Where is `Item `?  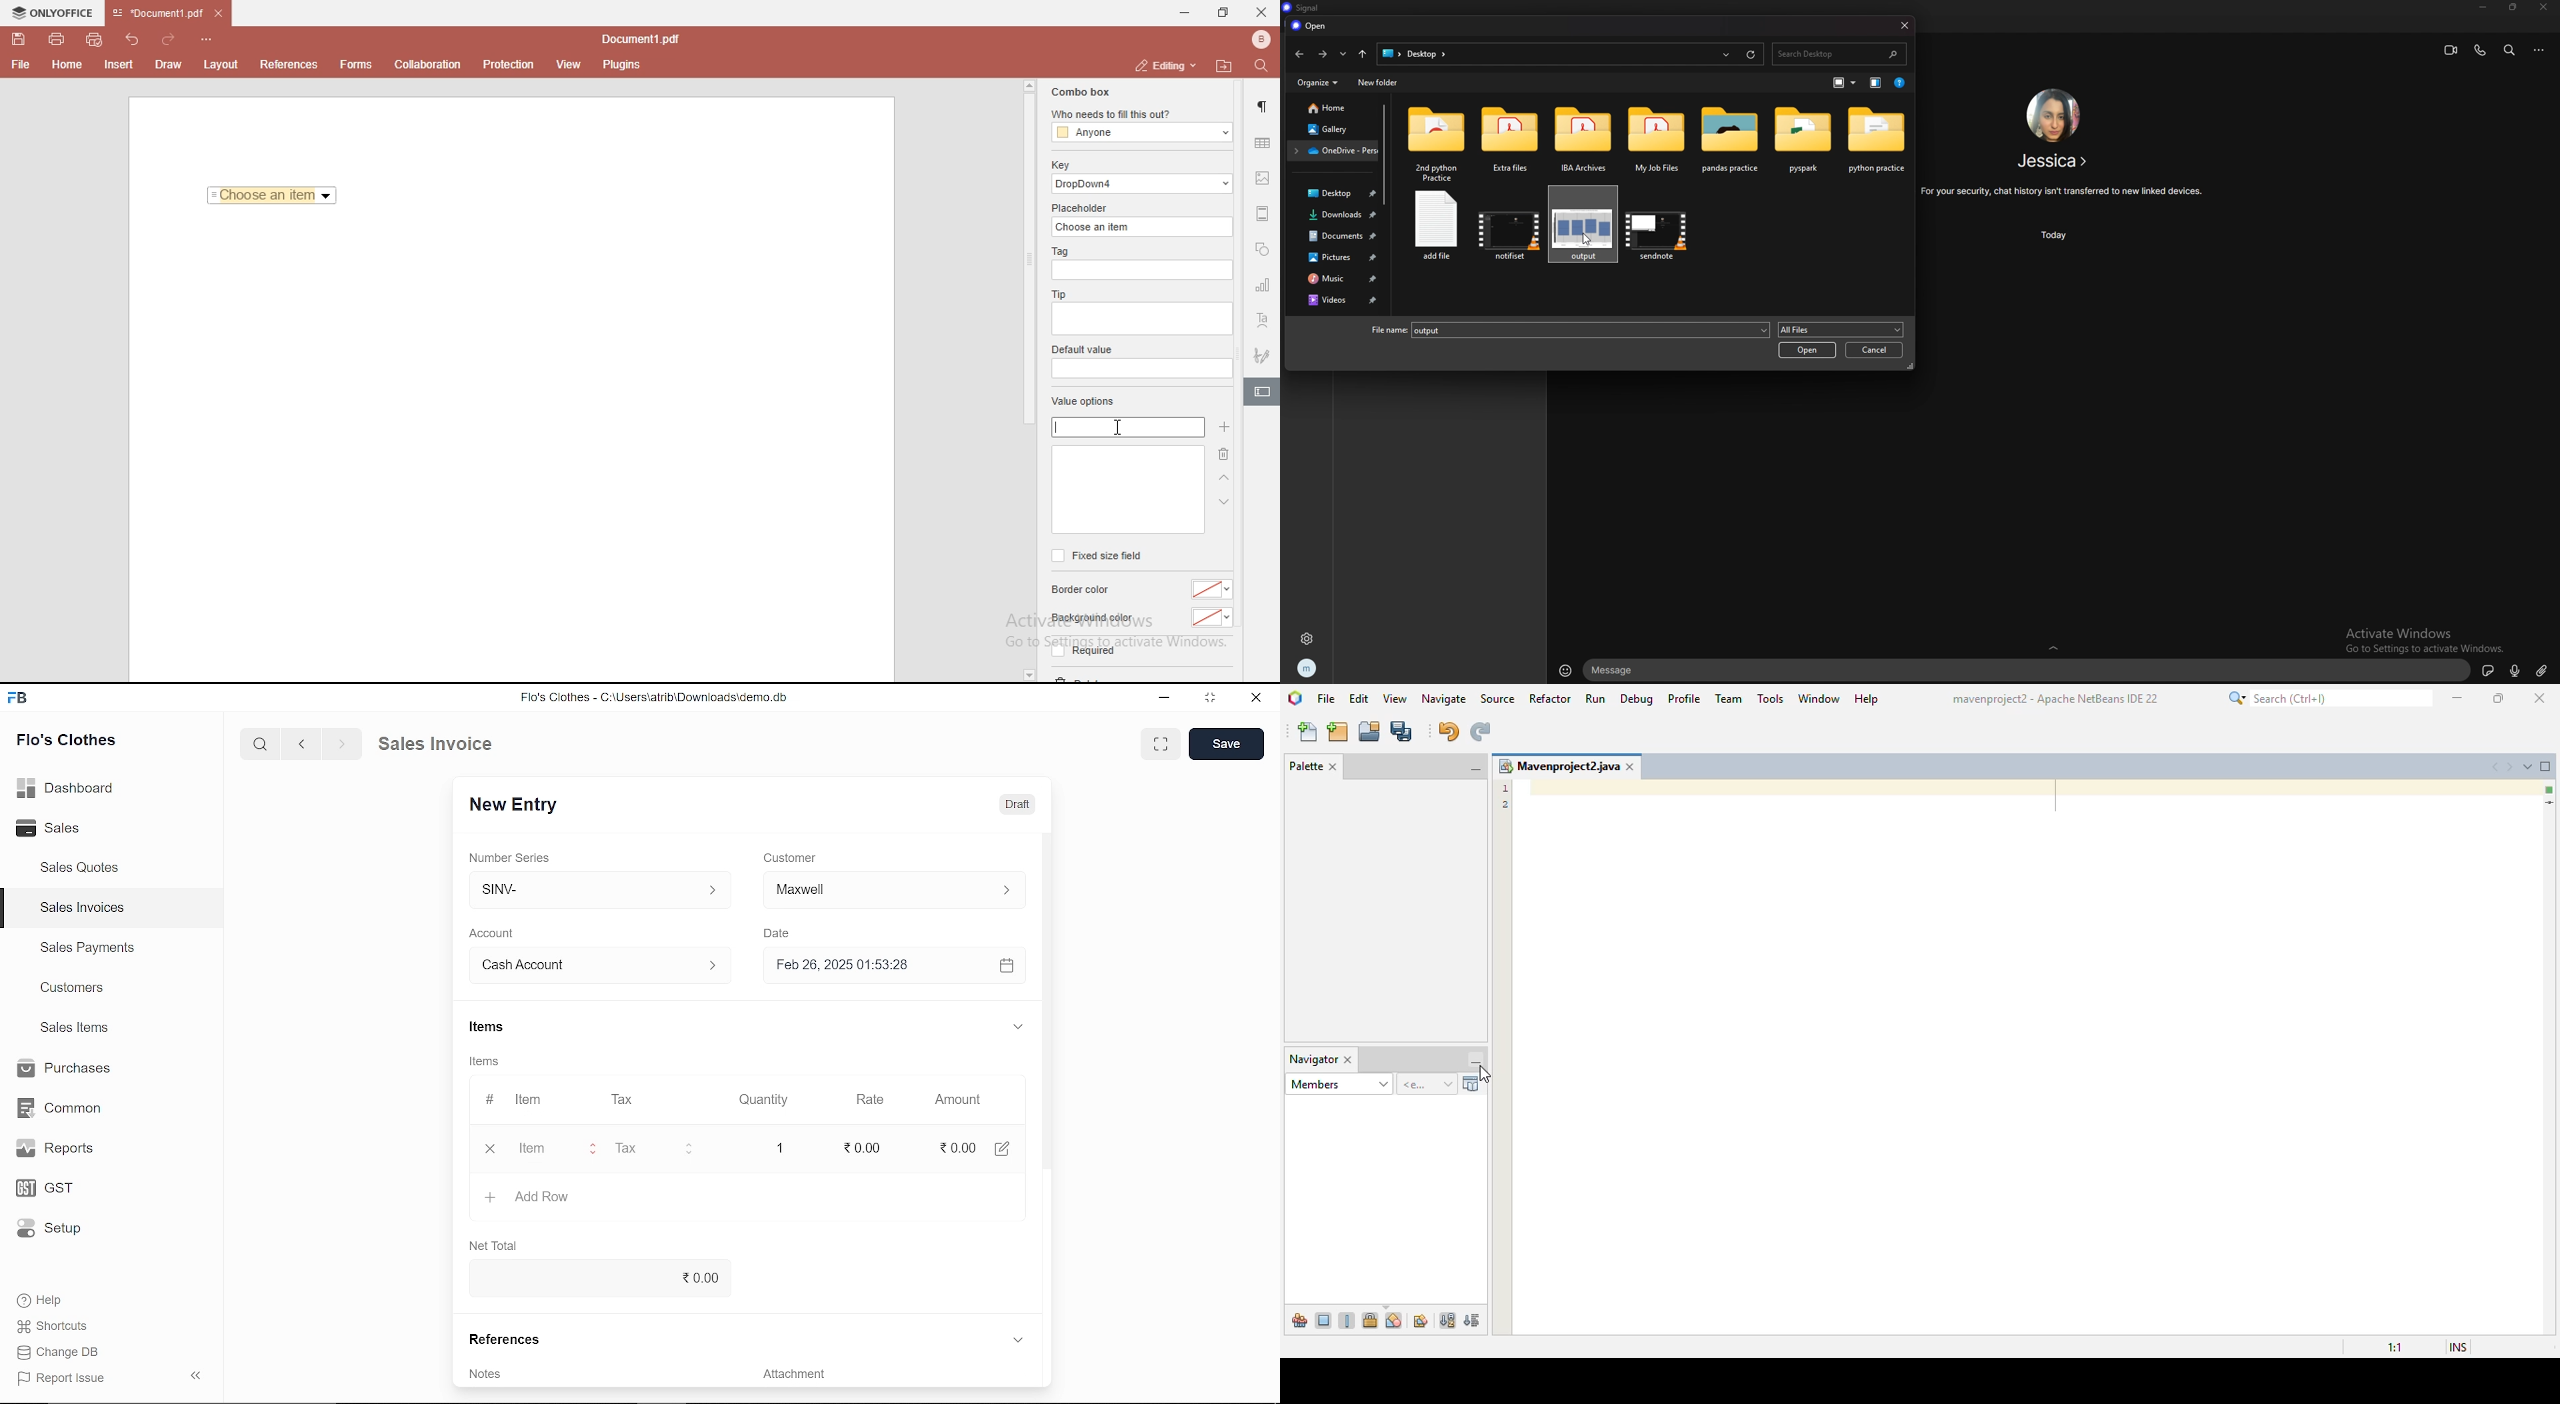
Item  is located at coordinates (555, 1149).